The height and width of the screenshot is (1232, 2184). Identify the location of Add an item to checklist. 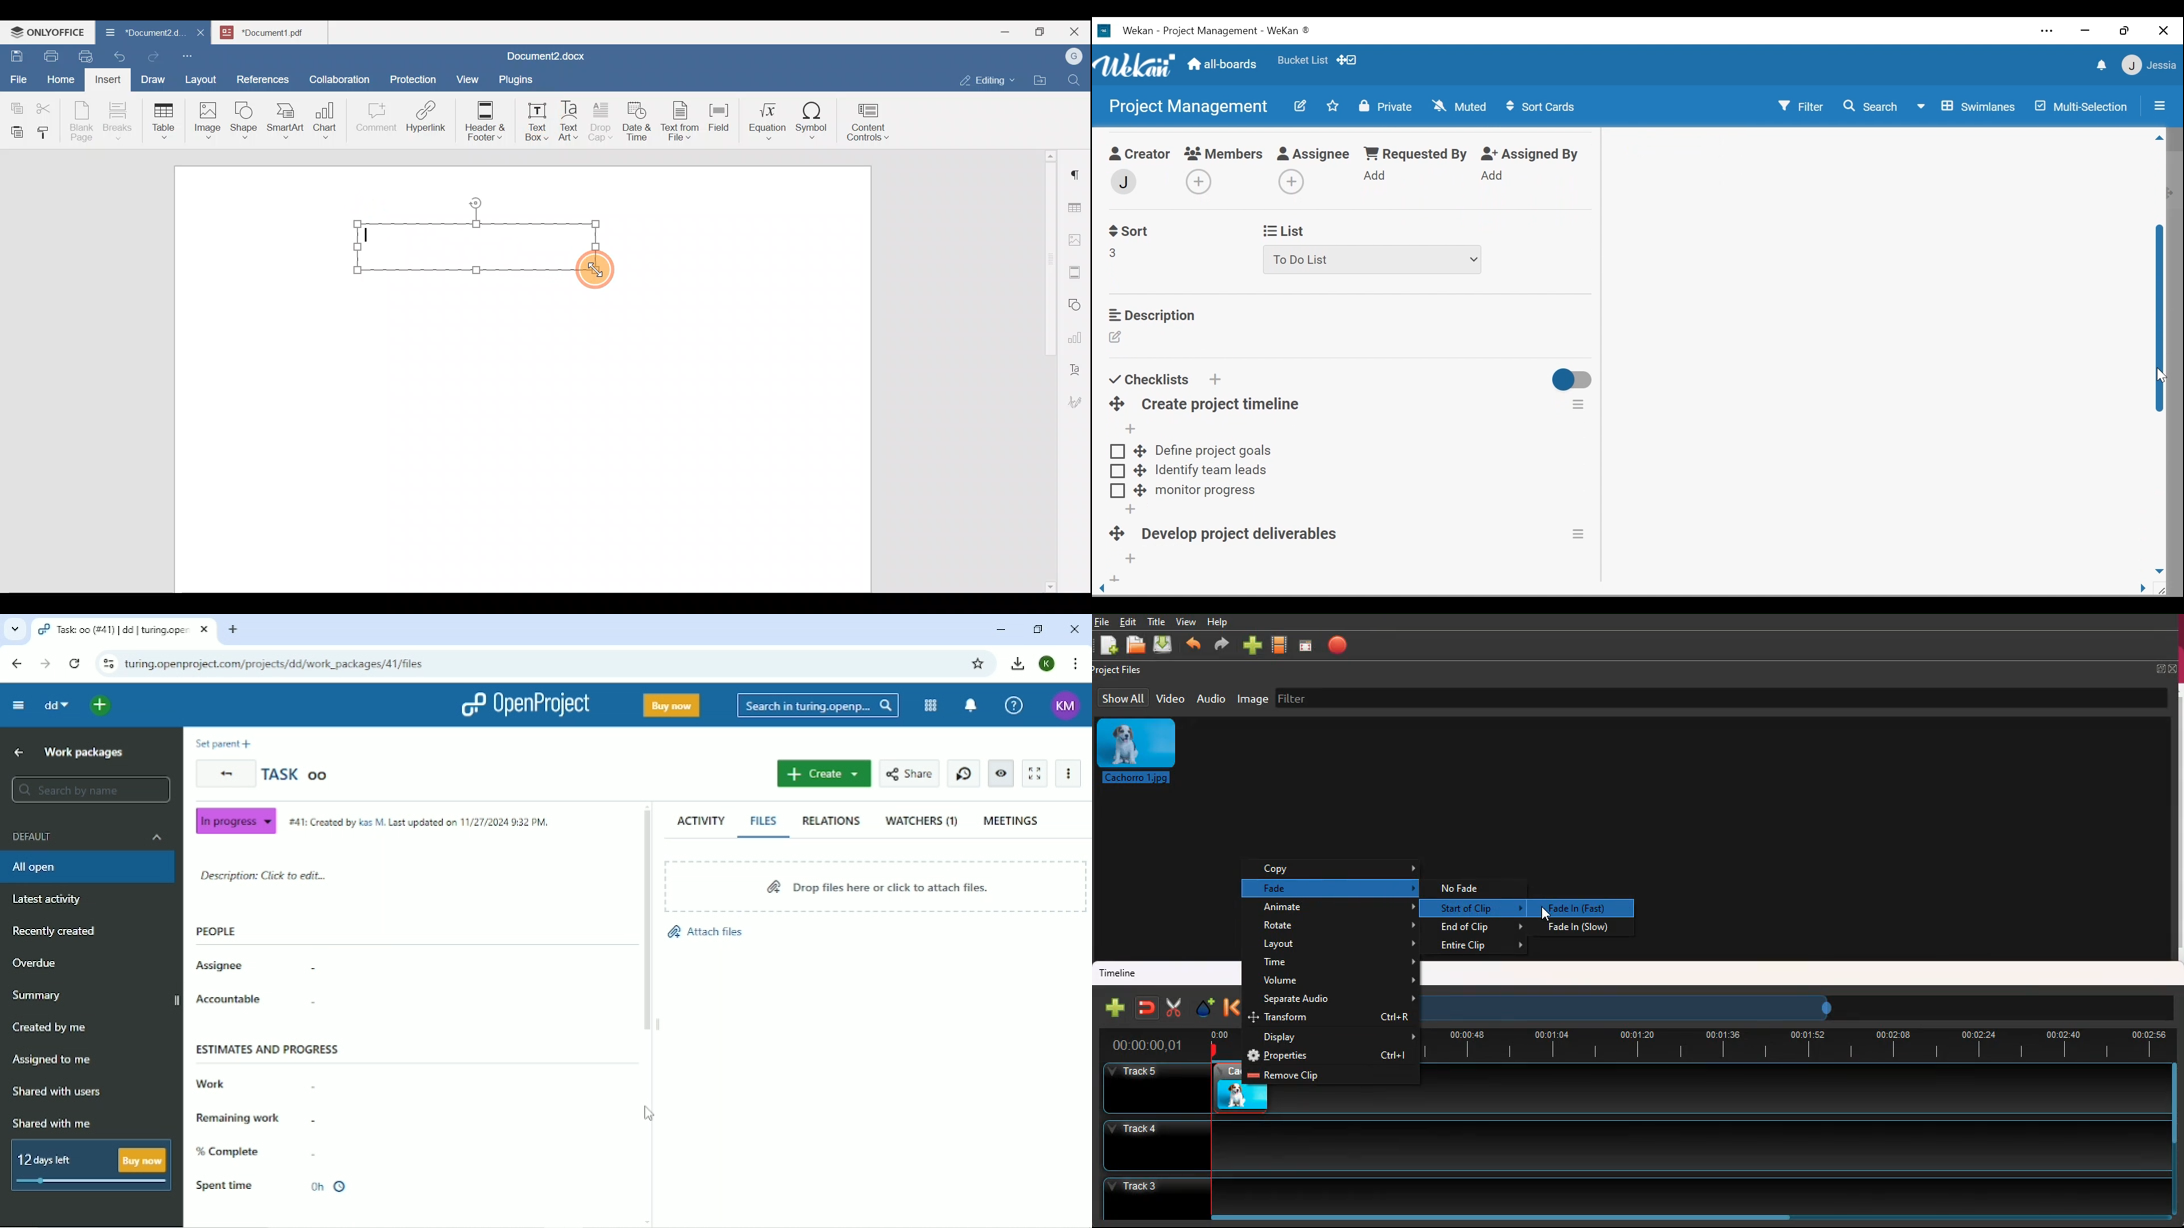
(1129, 429).